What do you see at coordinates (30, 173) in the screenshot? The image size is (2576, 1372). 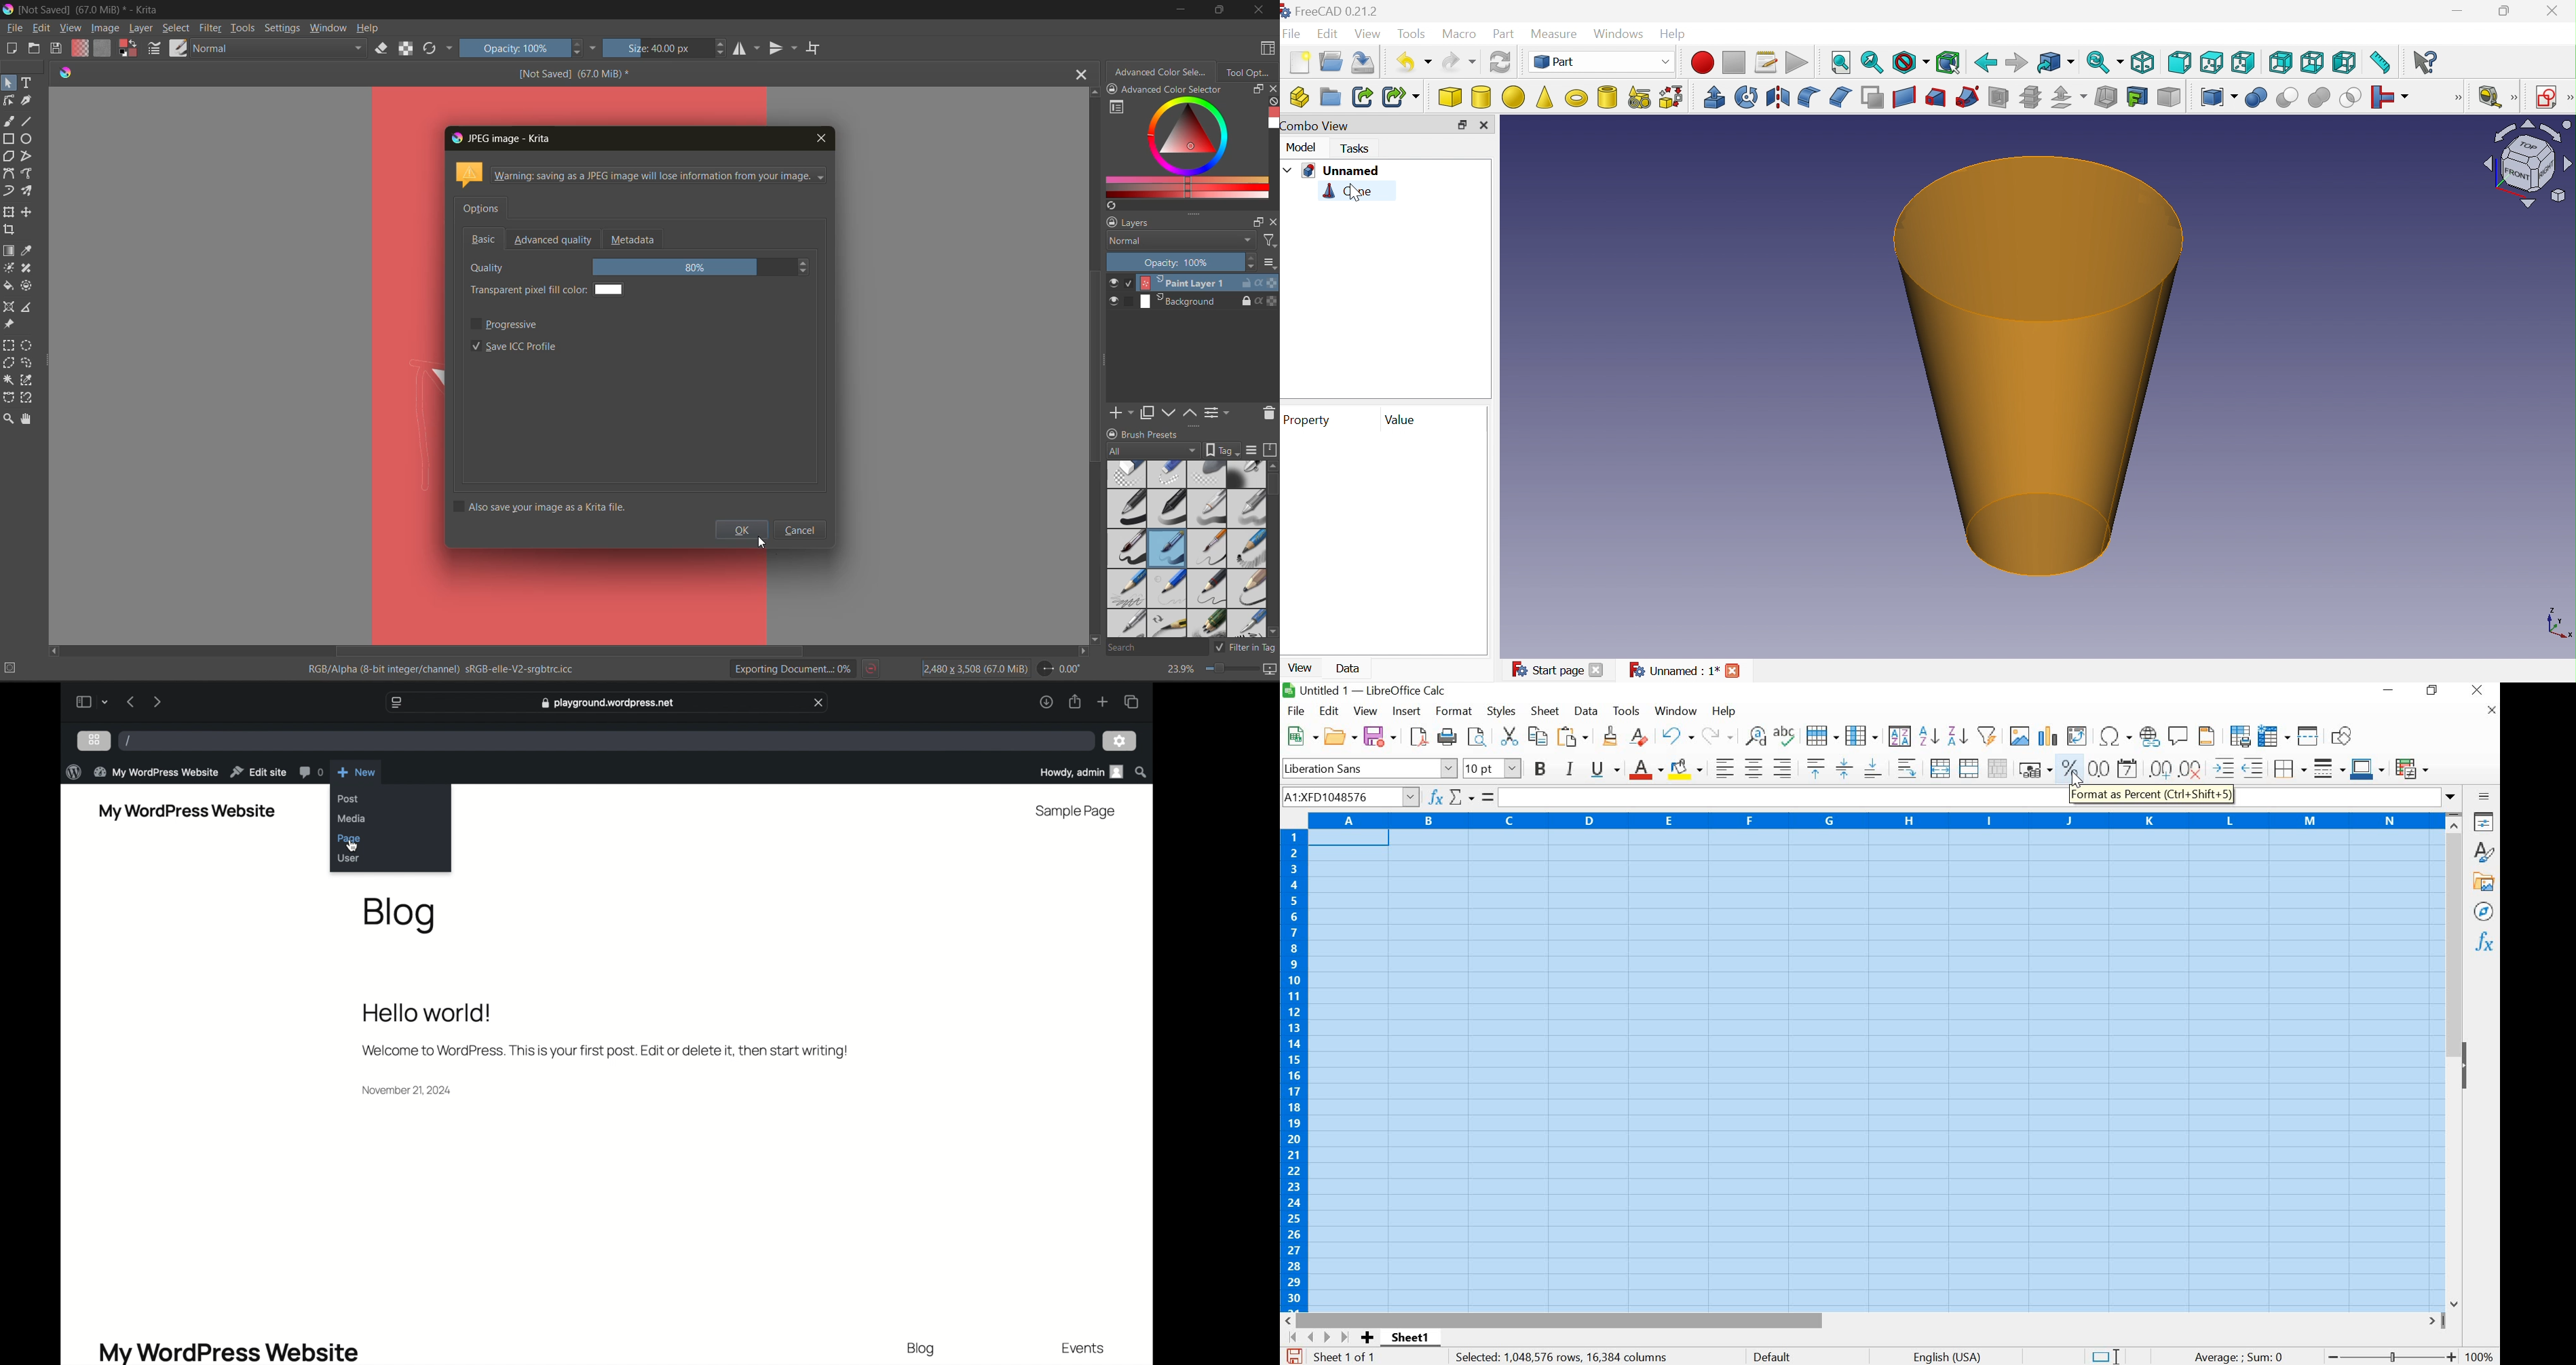 I see `tools` at bounding box center [30, 173].